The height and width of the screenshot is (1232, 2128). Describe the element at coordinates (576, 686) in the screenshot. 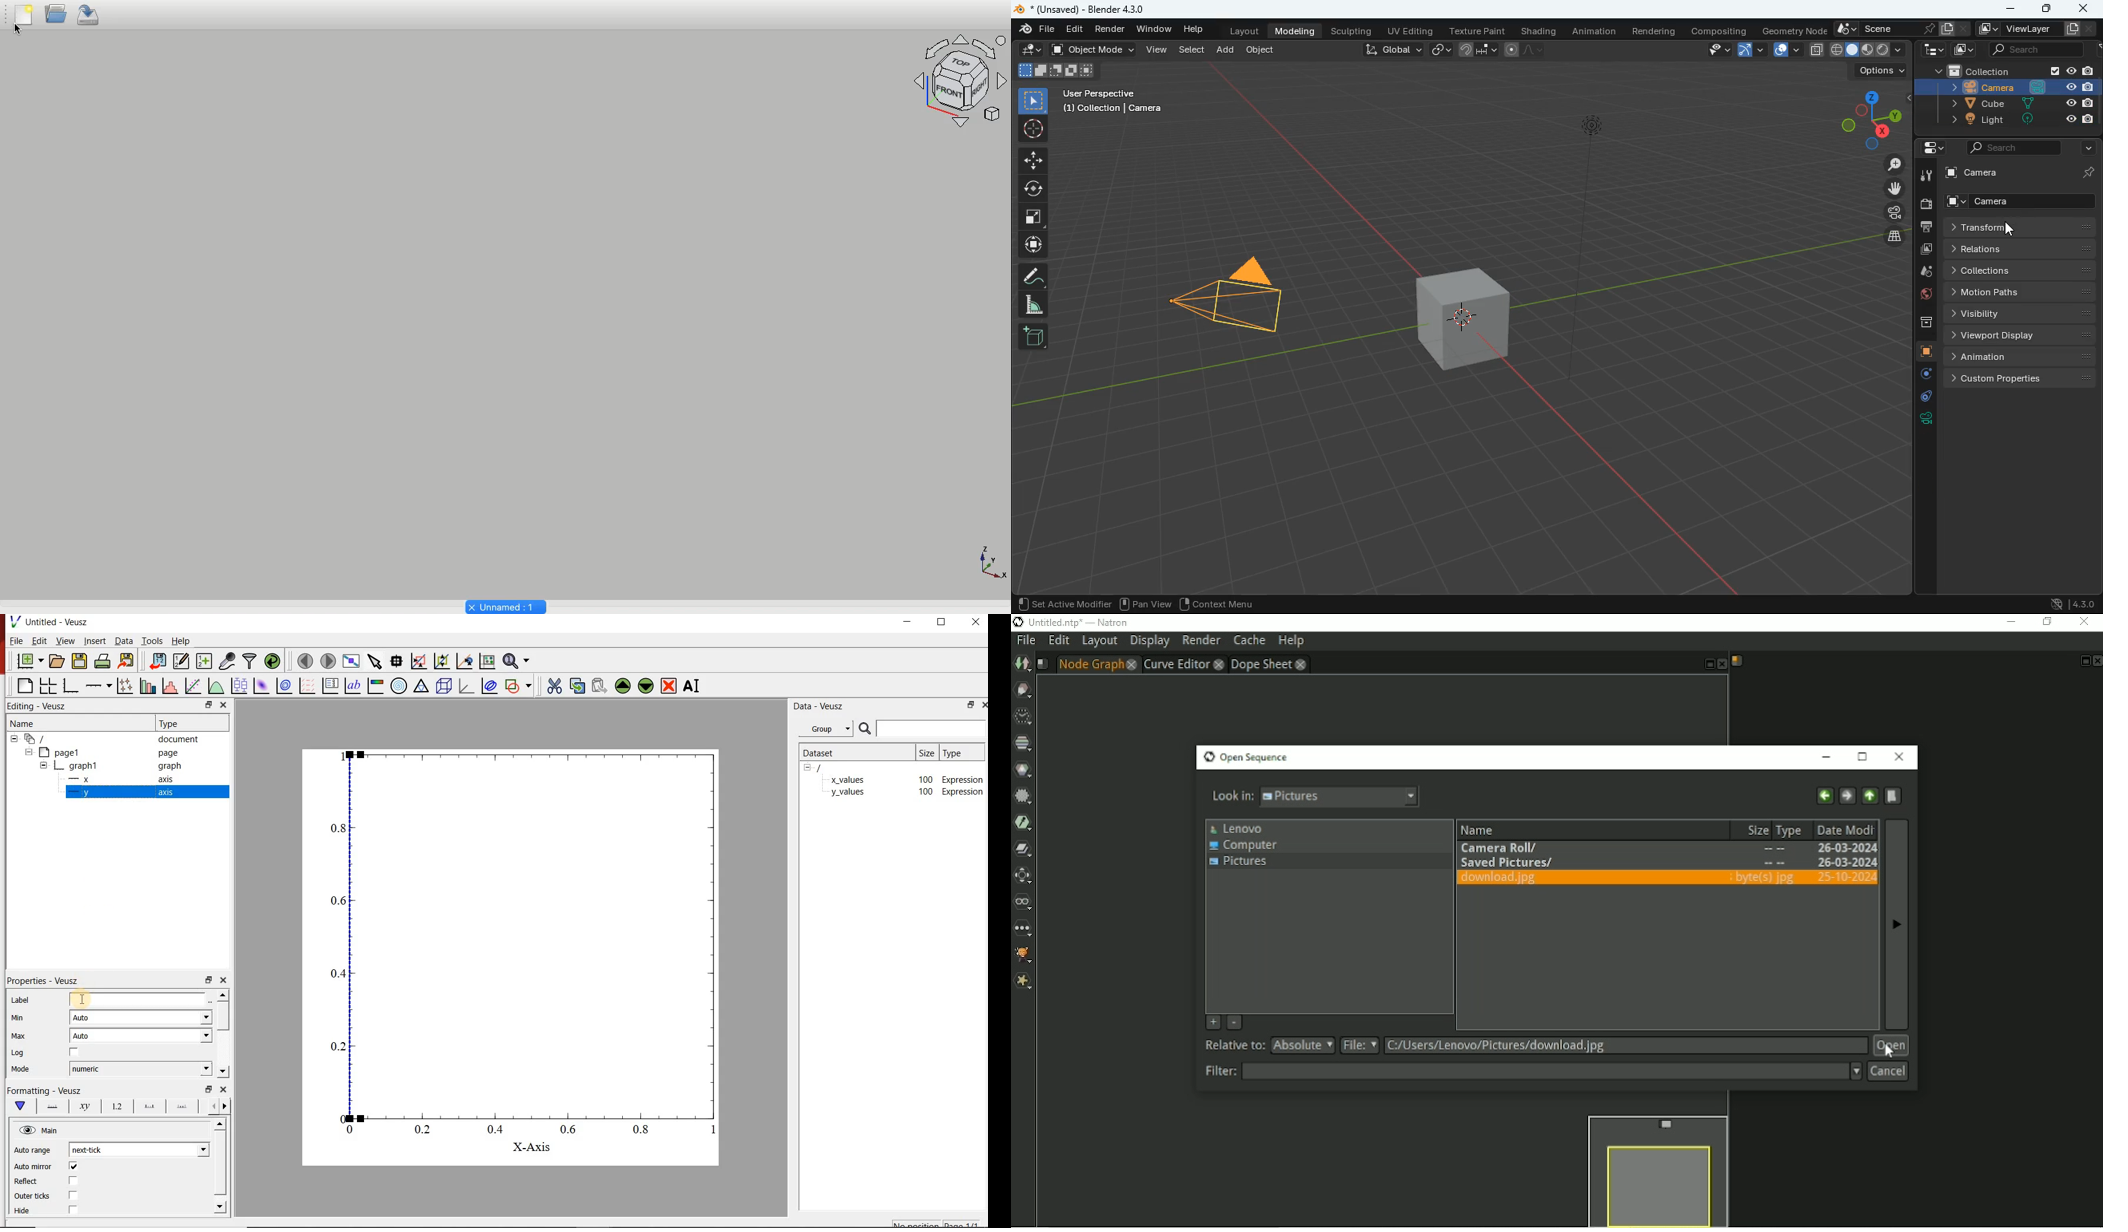

I see `copy the selected widget` at that location.